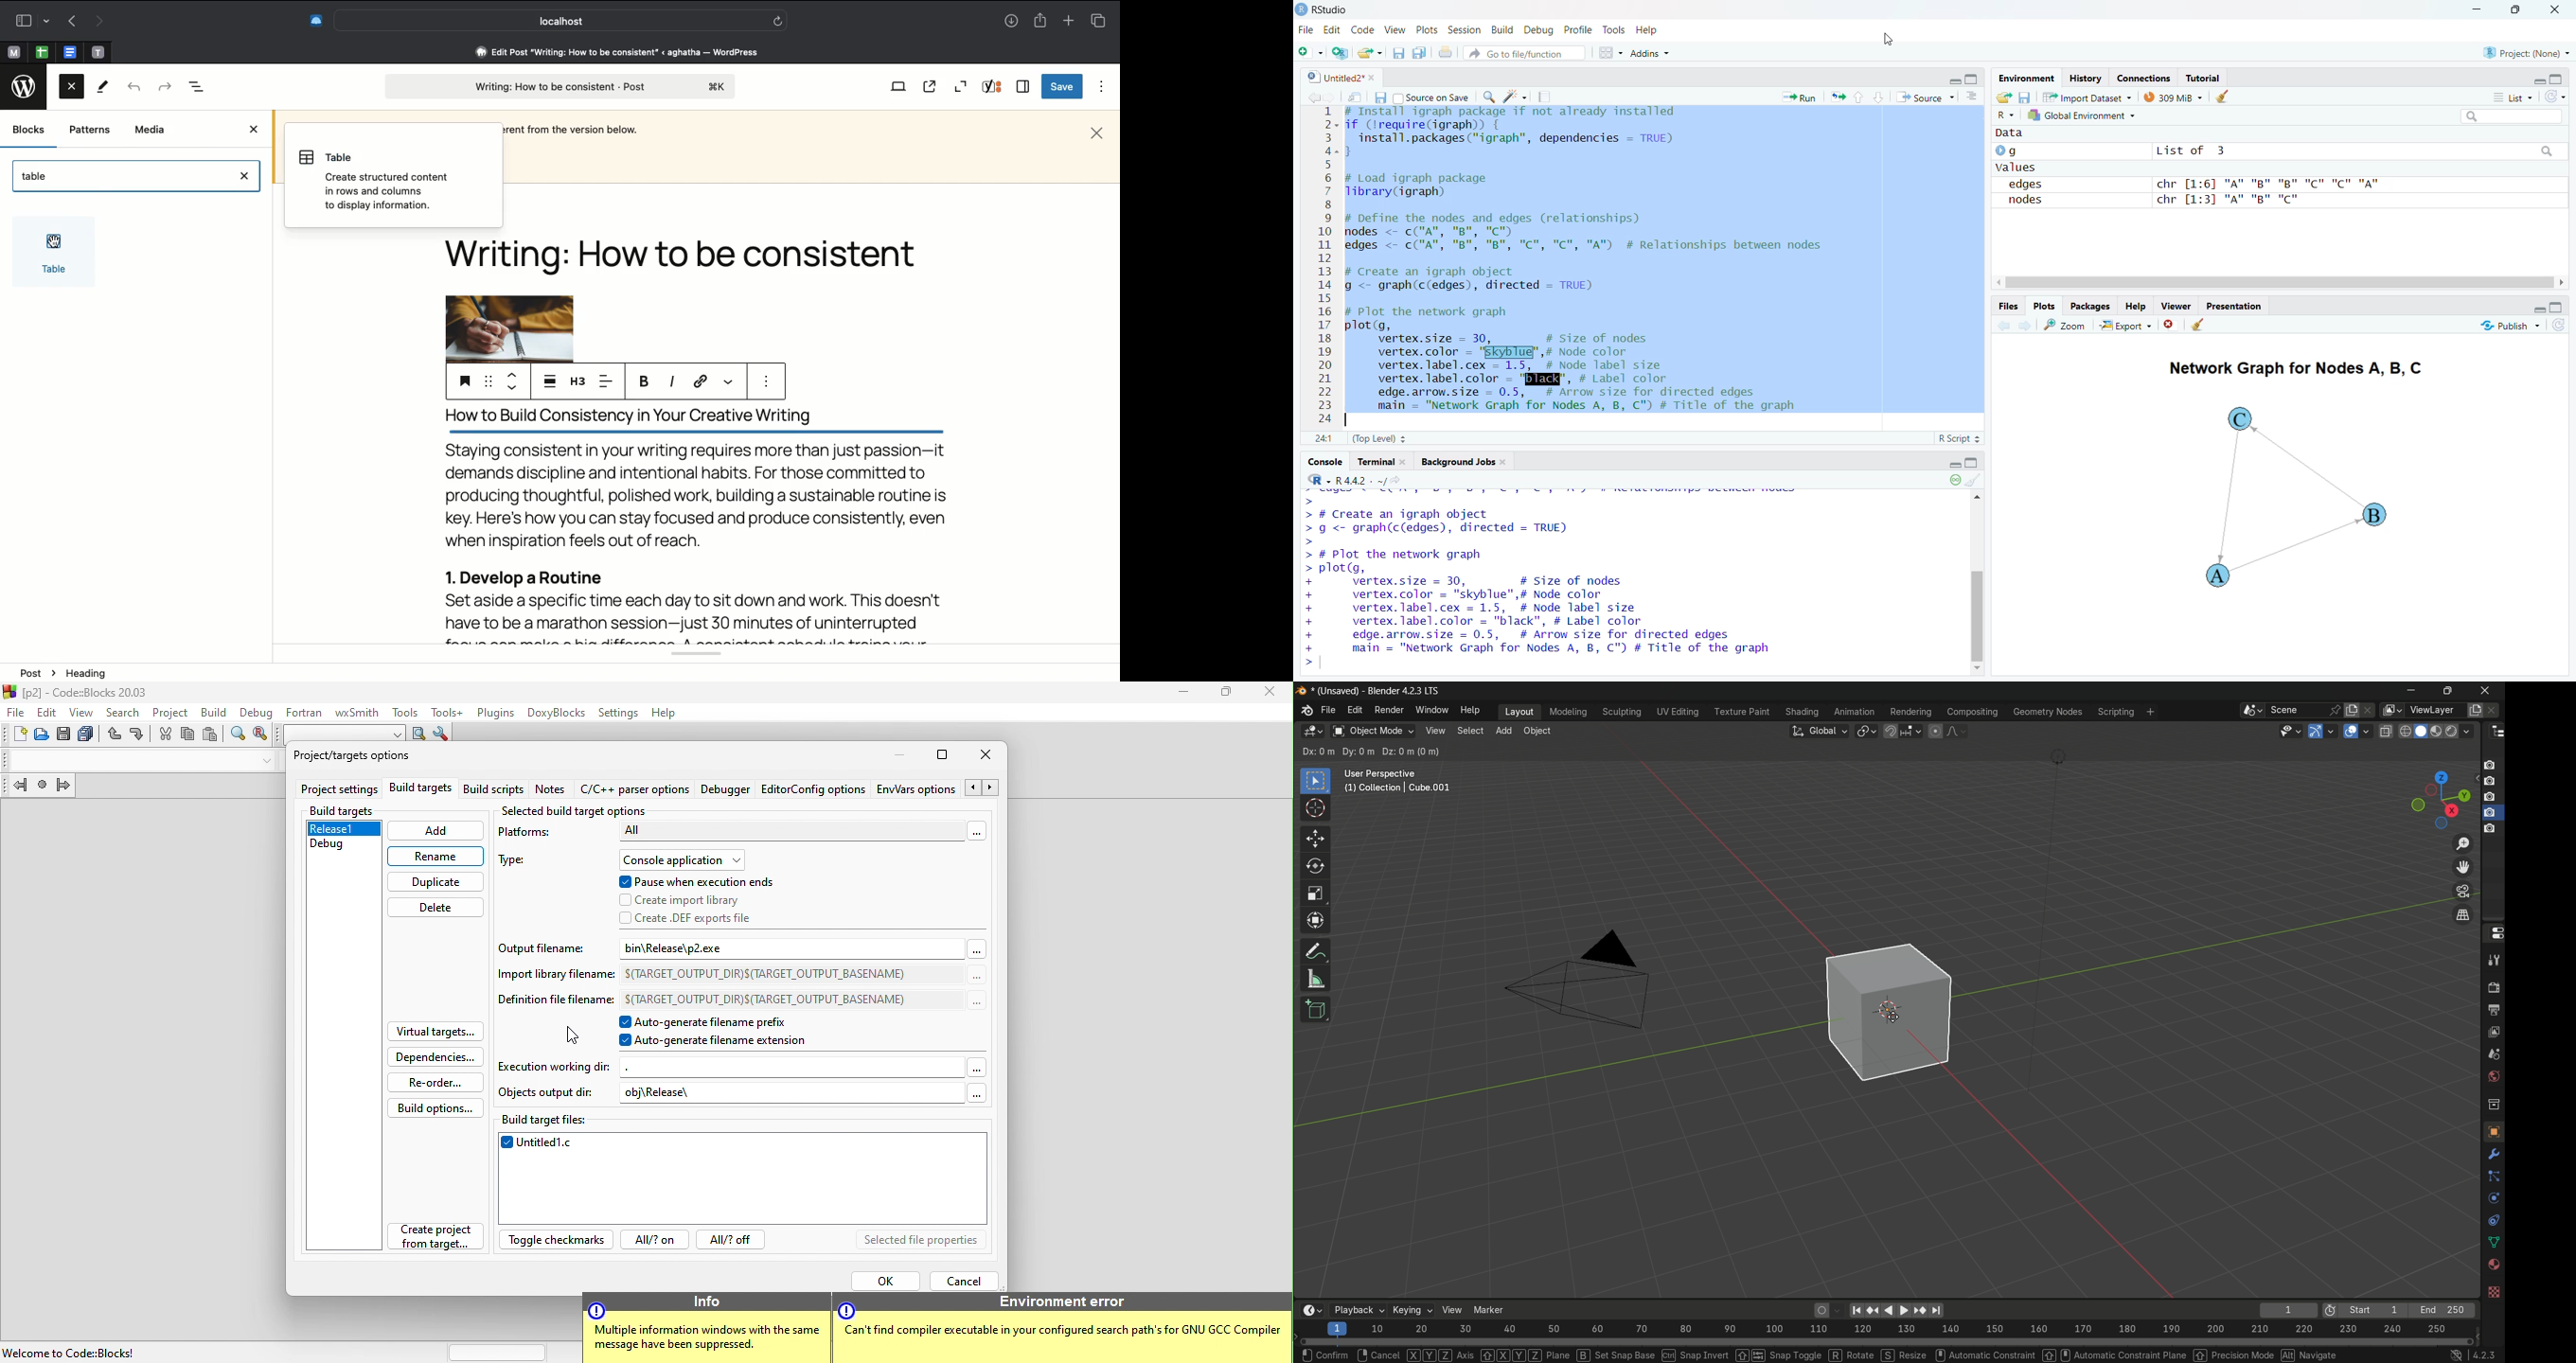 This screenshot has width=2576, height=1372. Describe the element at coordinates (1653, 31) in the screenshot. I see `Help` at that location.